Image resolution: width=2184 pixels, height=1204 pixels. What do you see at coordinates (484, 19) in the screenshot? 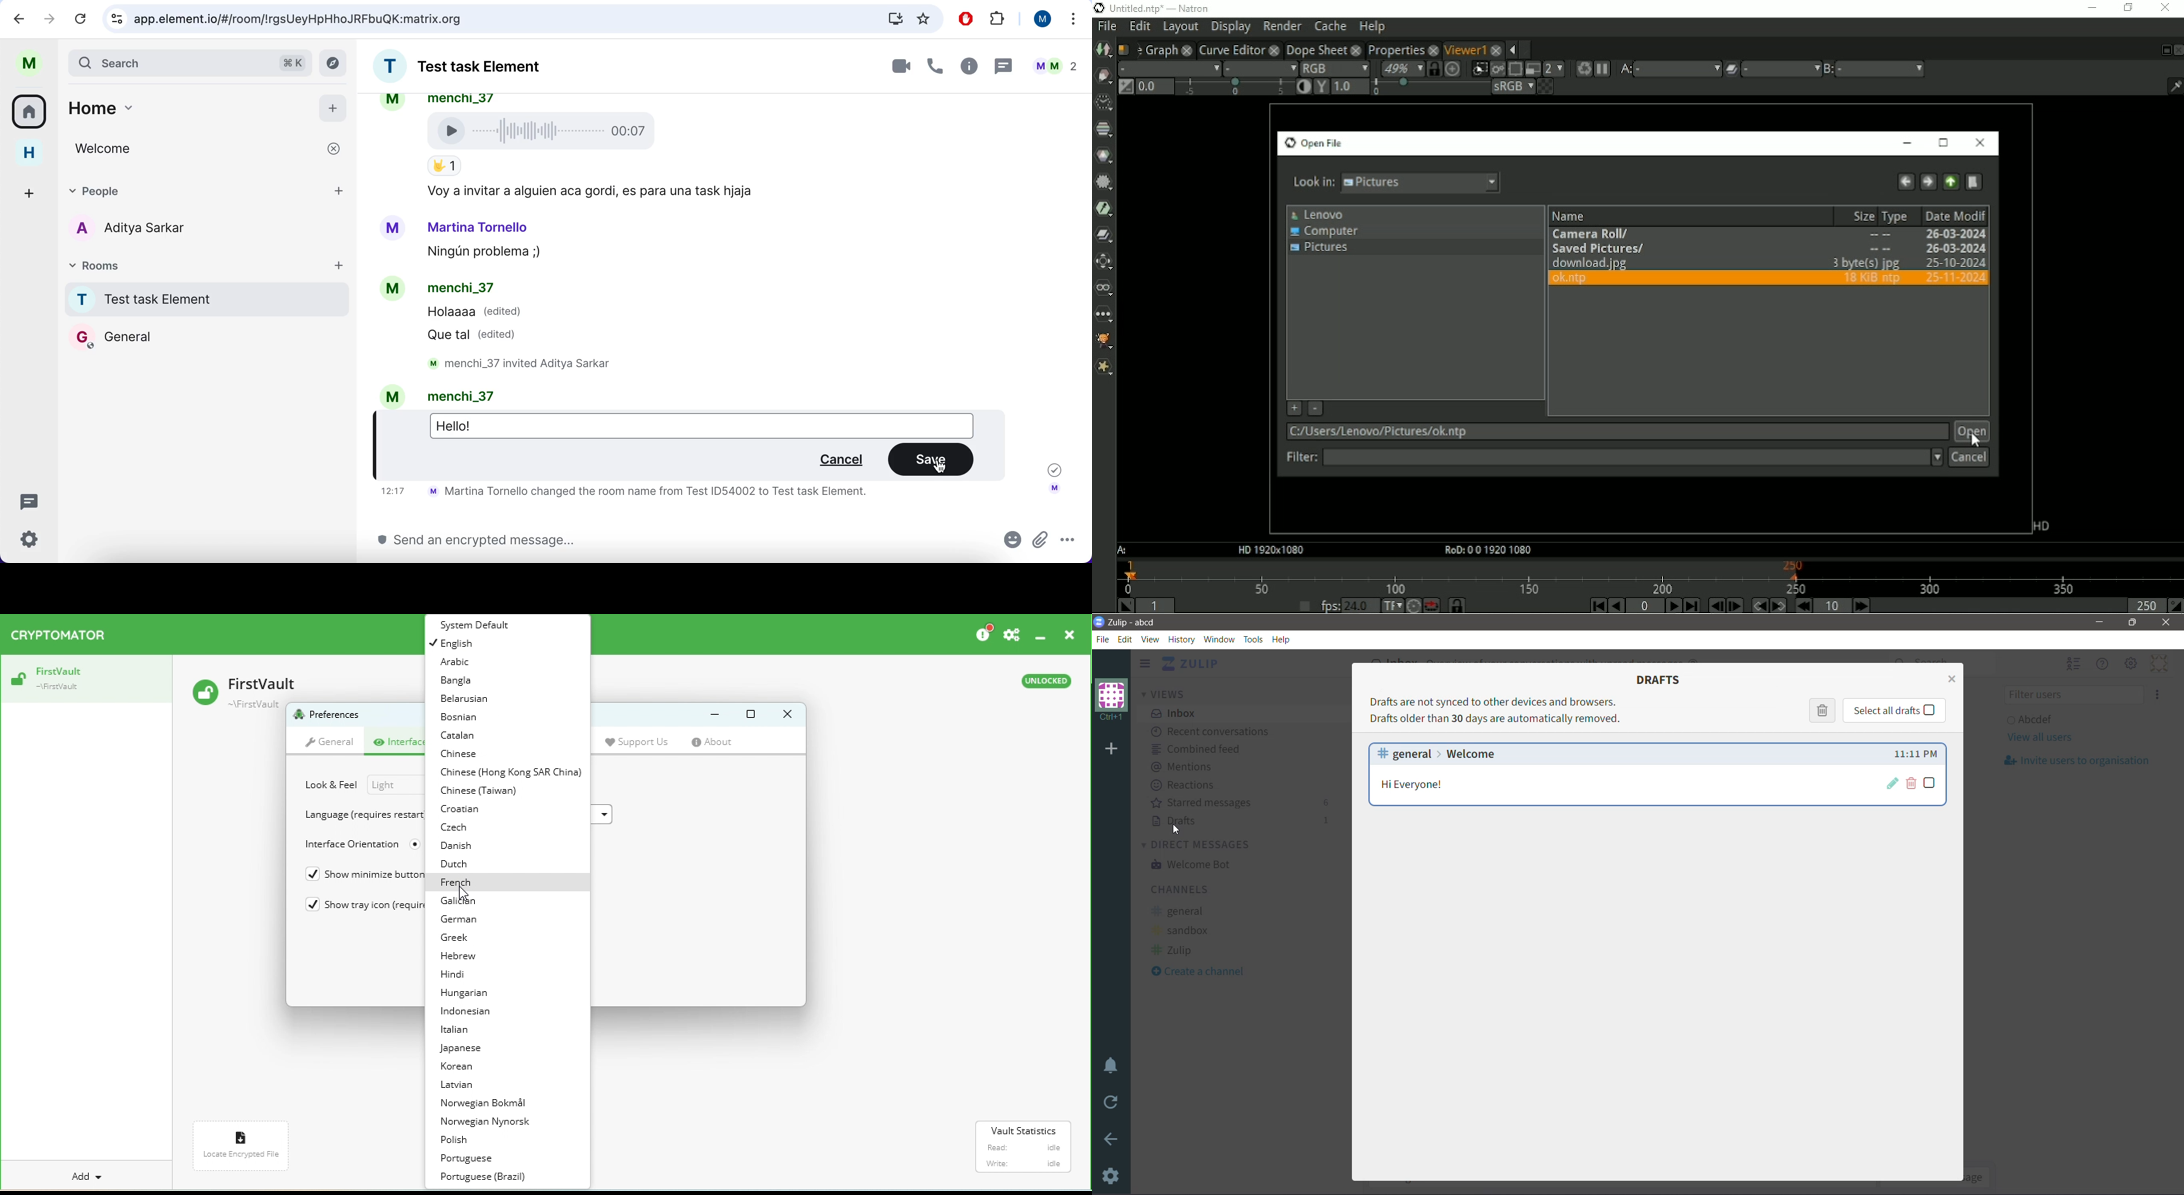
I see `search bar` at bounding box center [484, 19].